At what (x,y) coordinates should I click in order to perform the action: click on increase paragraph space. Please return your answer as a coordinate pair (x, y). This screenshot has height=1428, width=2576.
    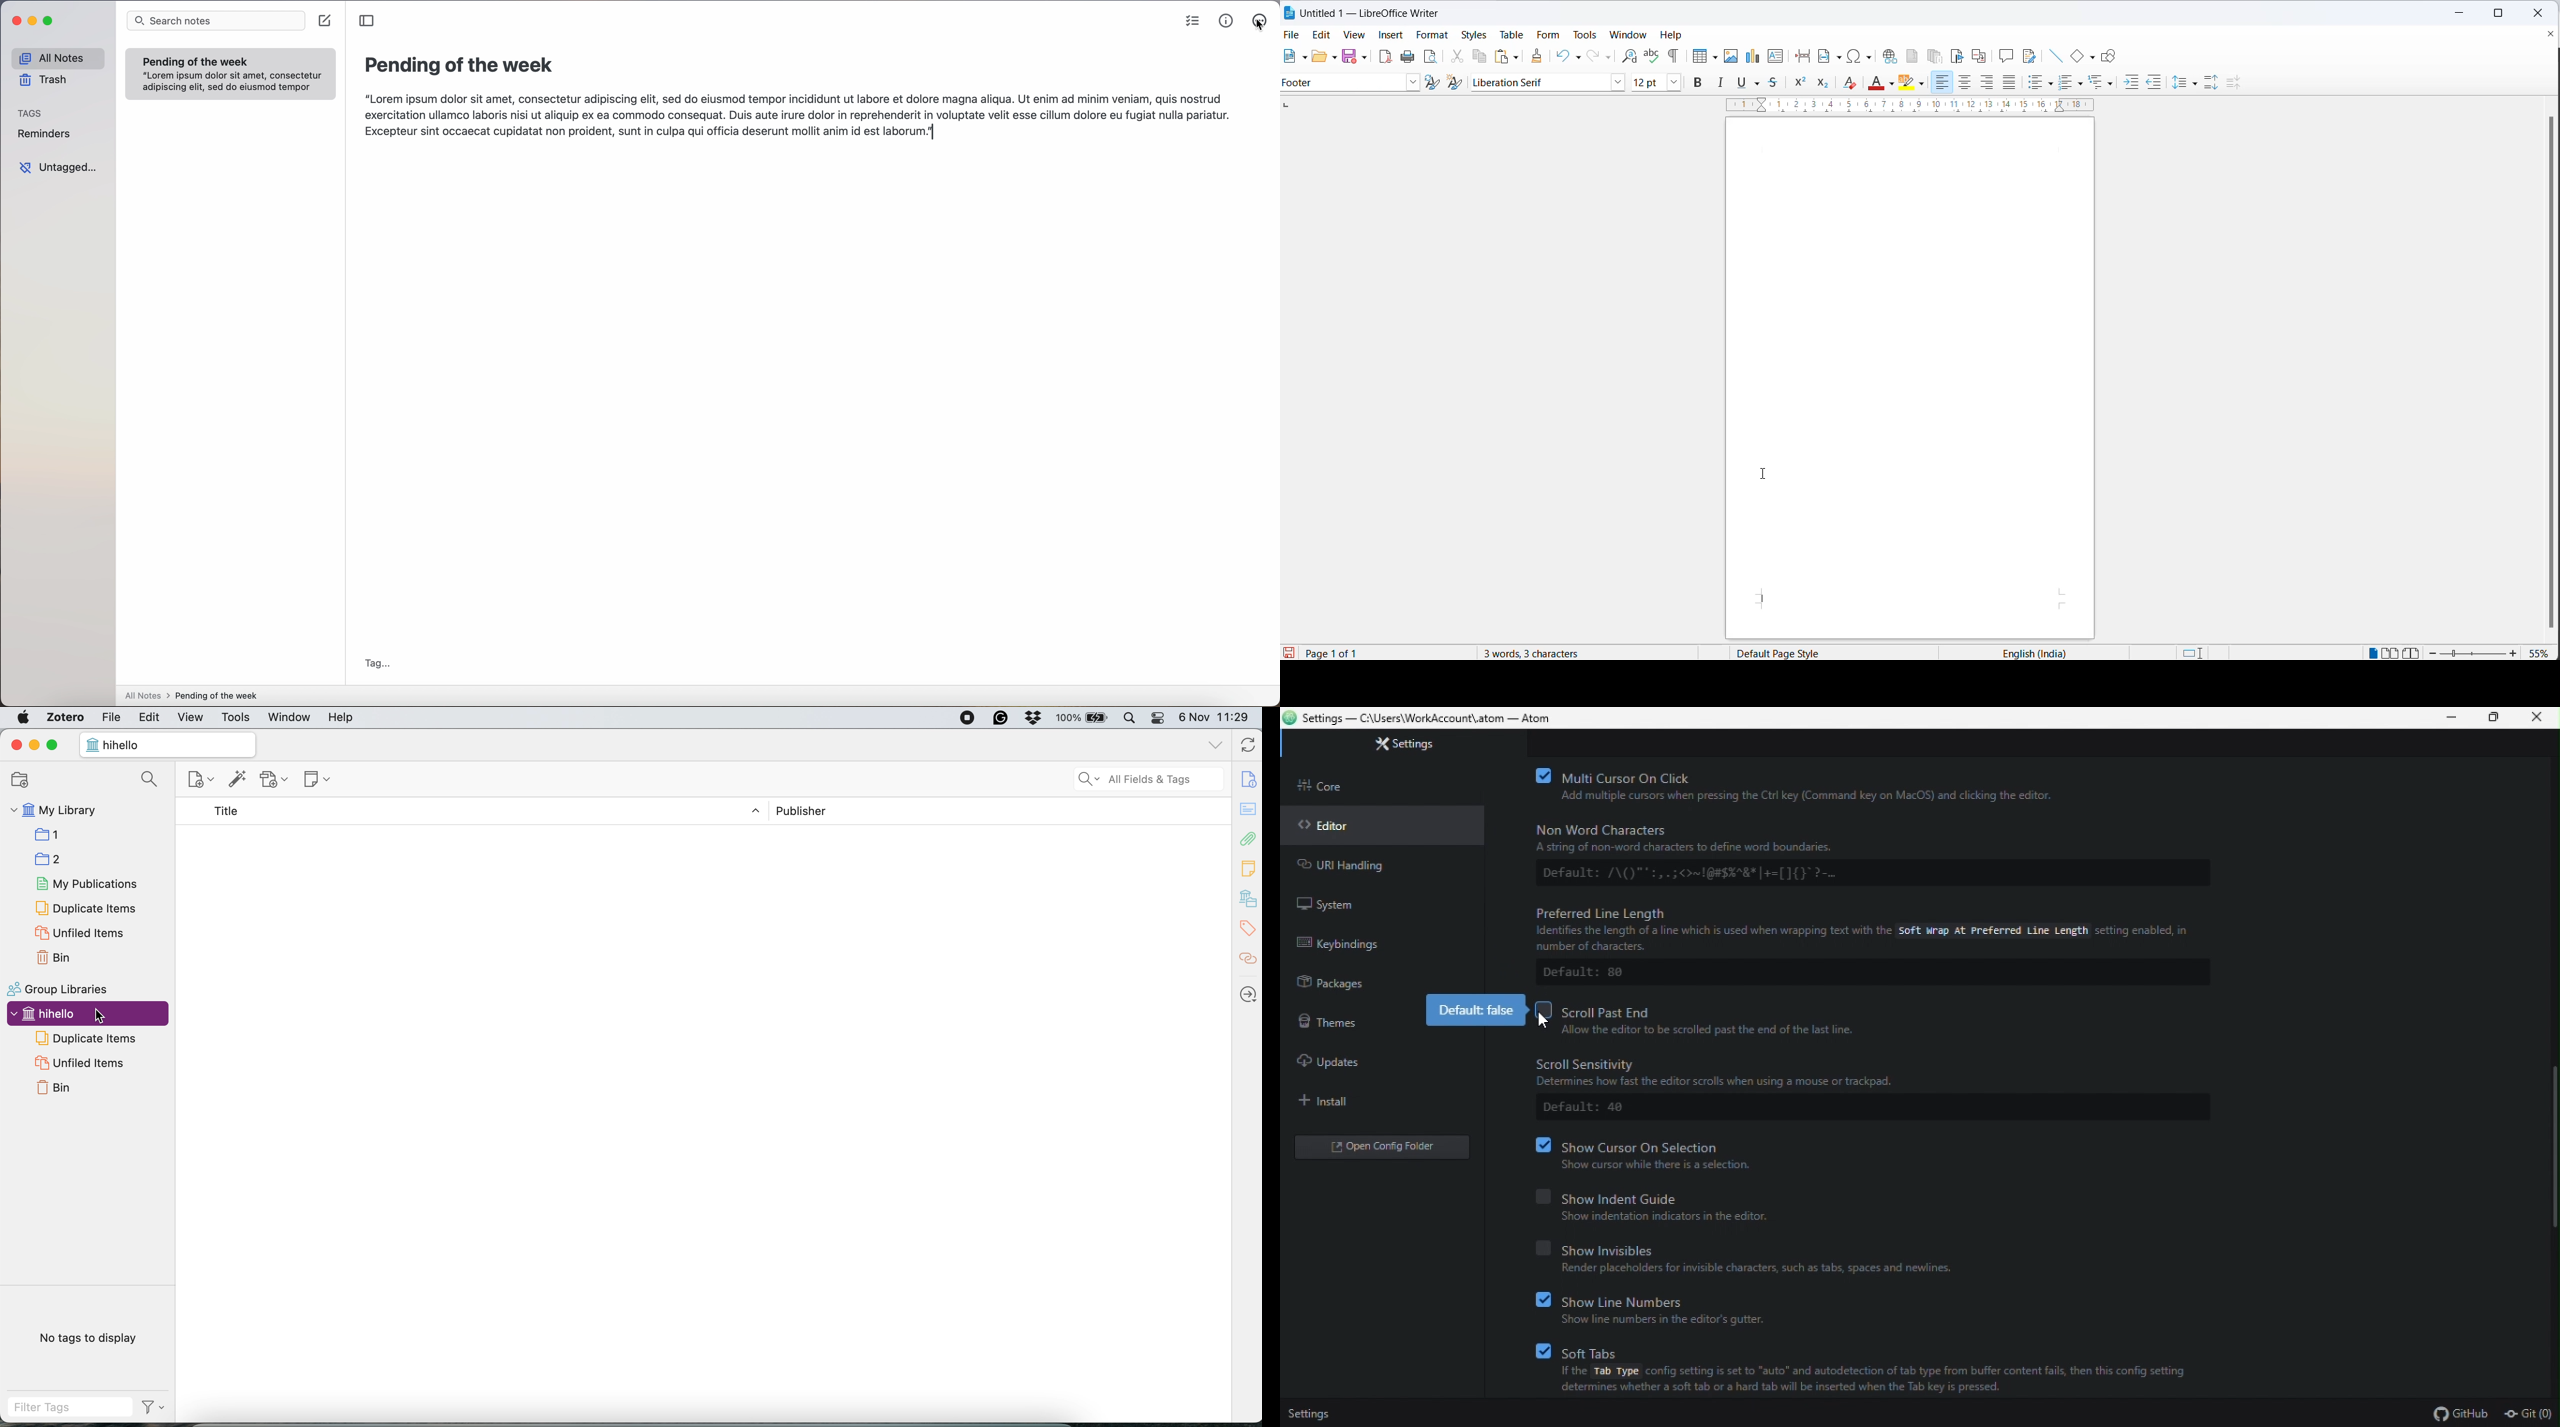
    Looking at the image, I should click on (2211, 81).